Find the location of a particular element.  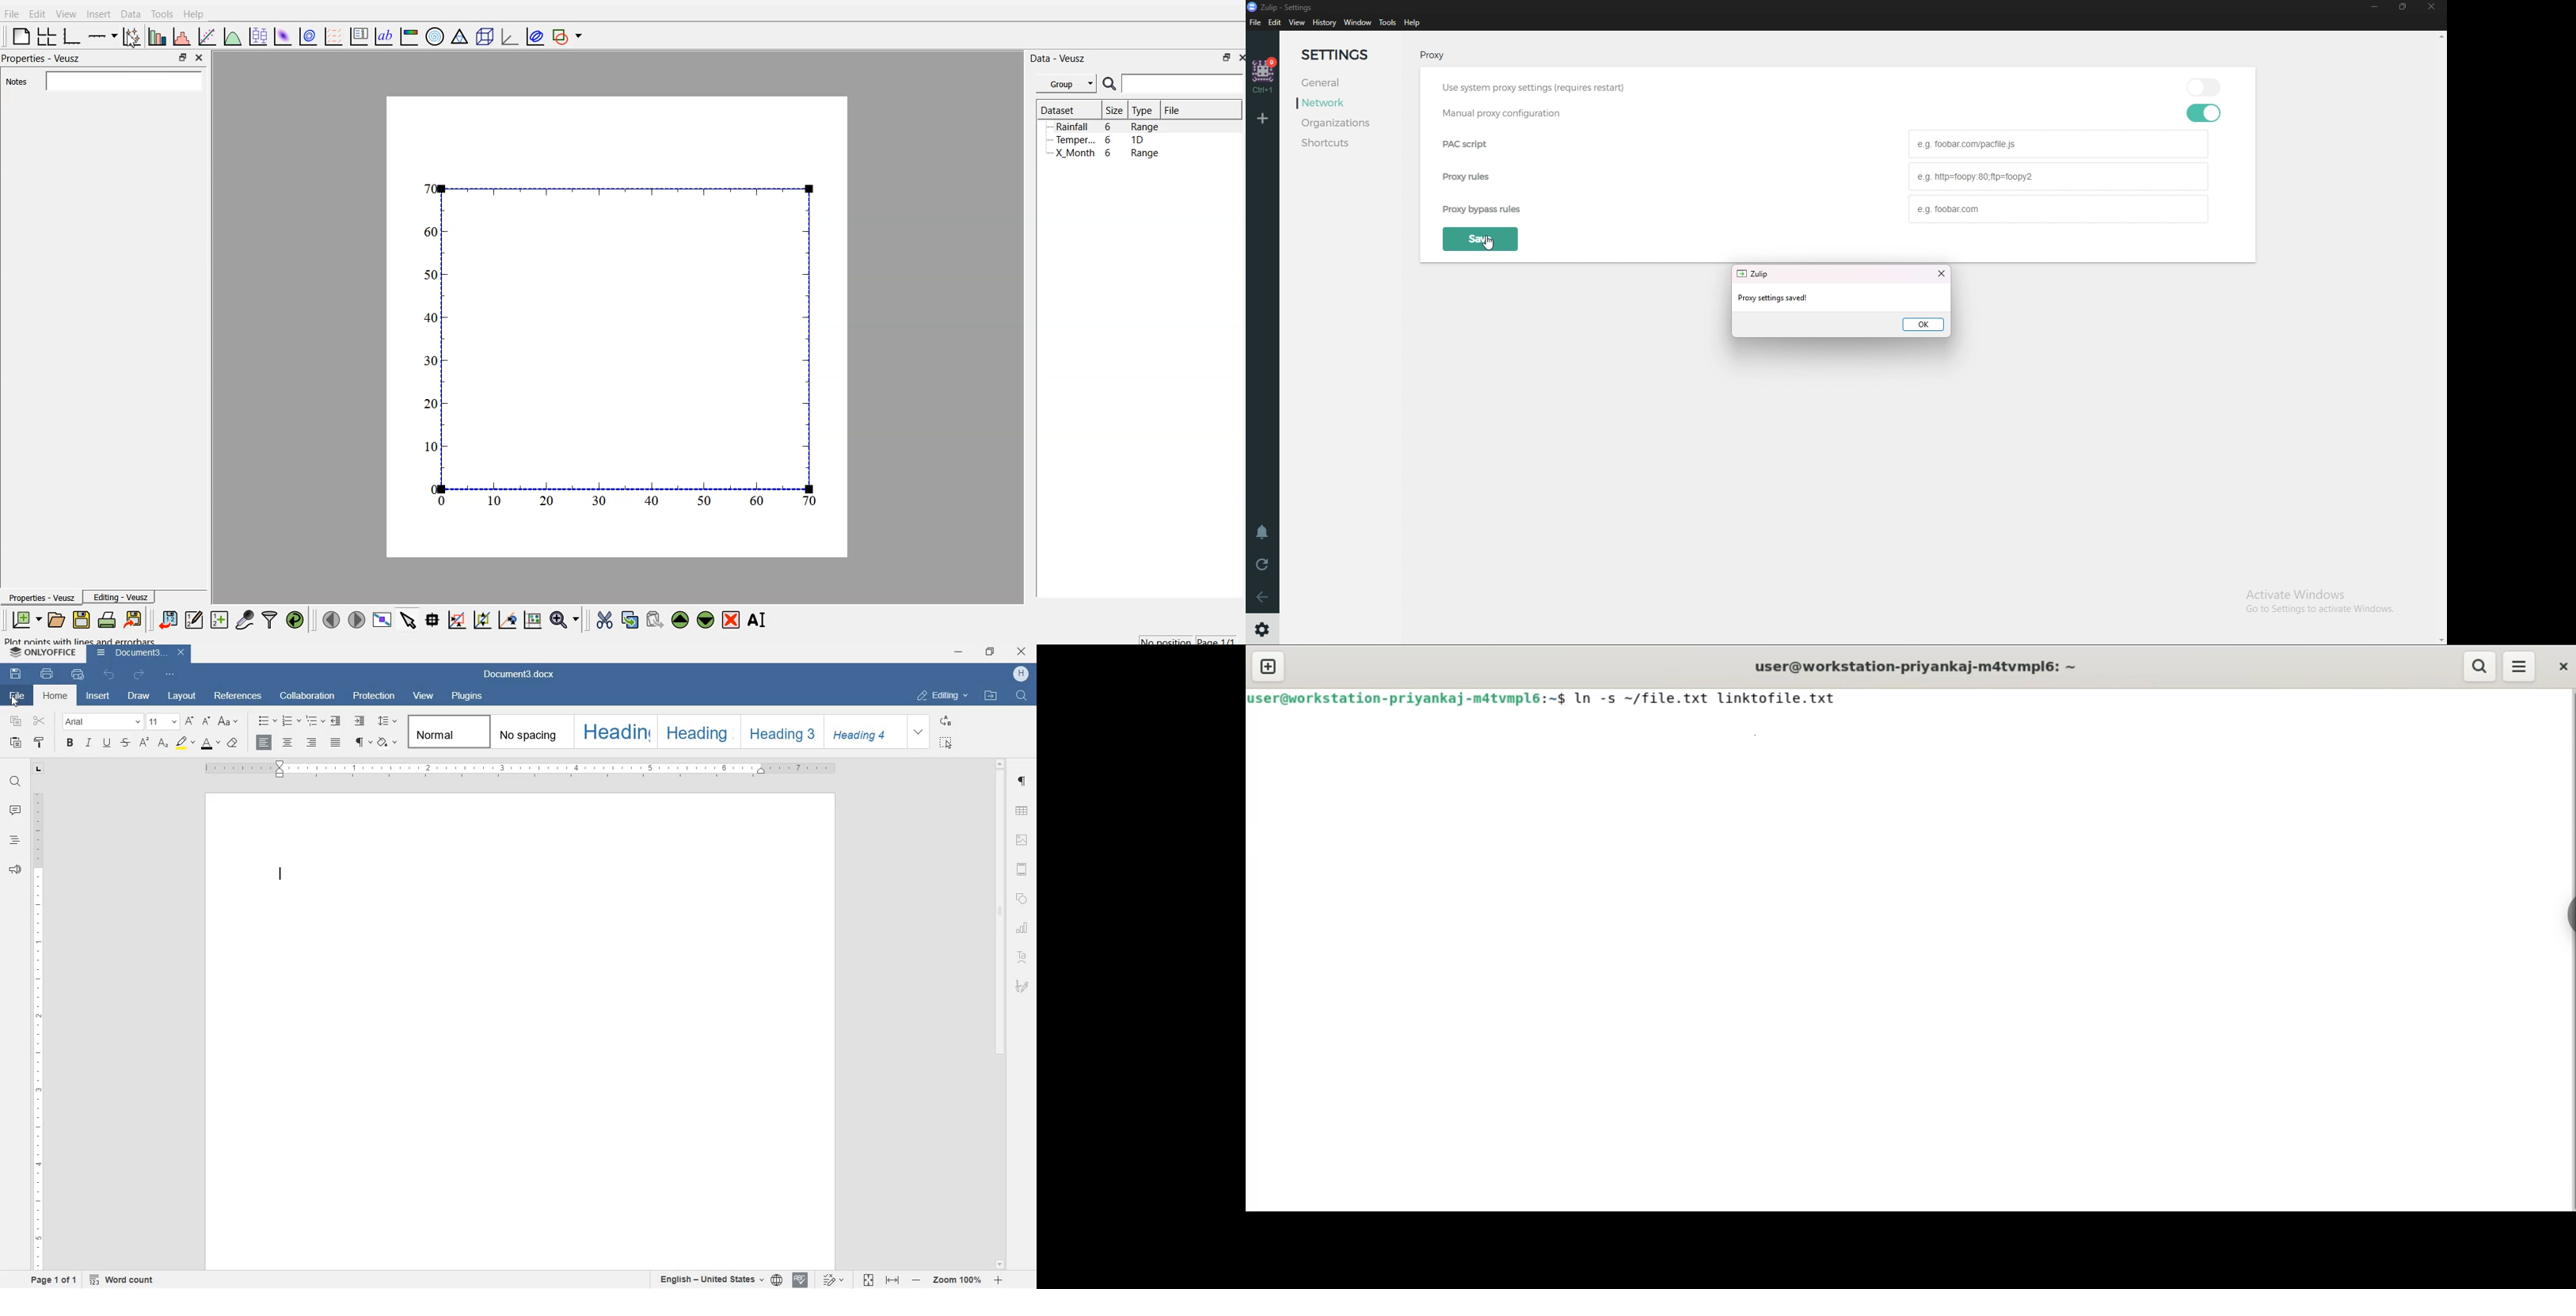

decrease indent is located at coordinates (335, 722).